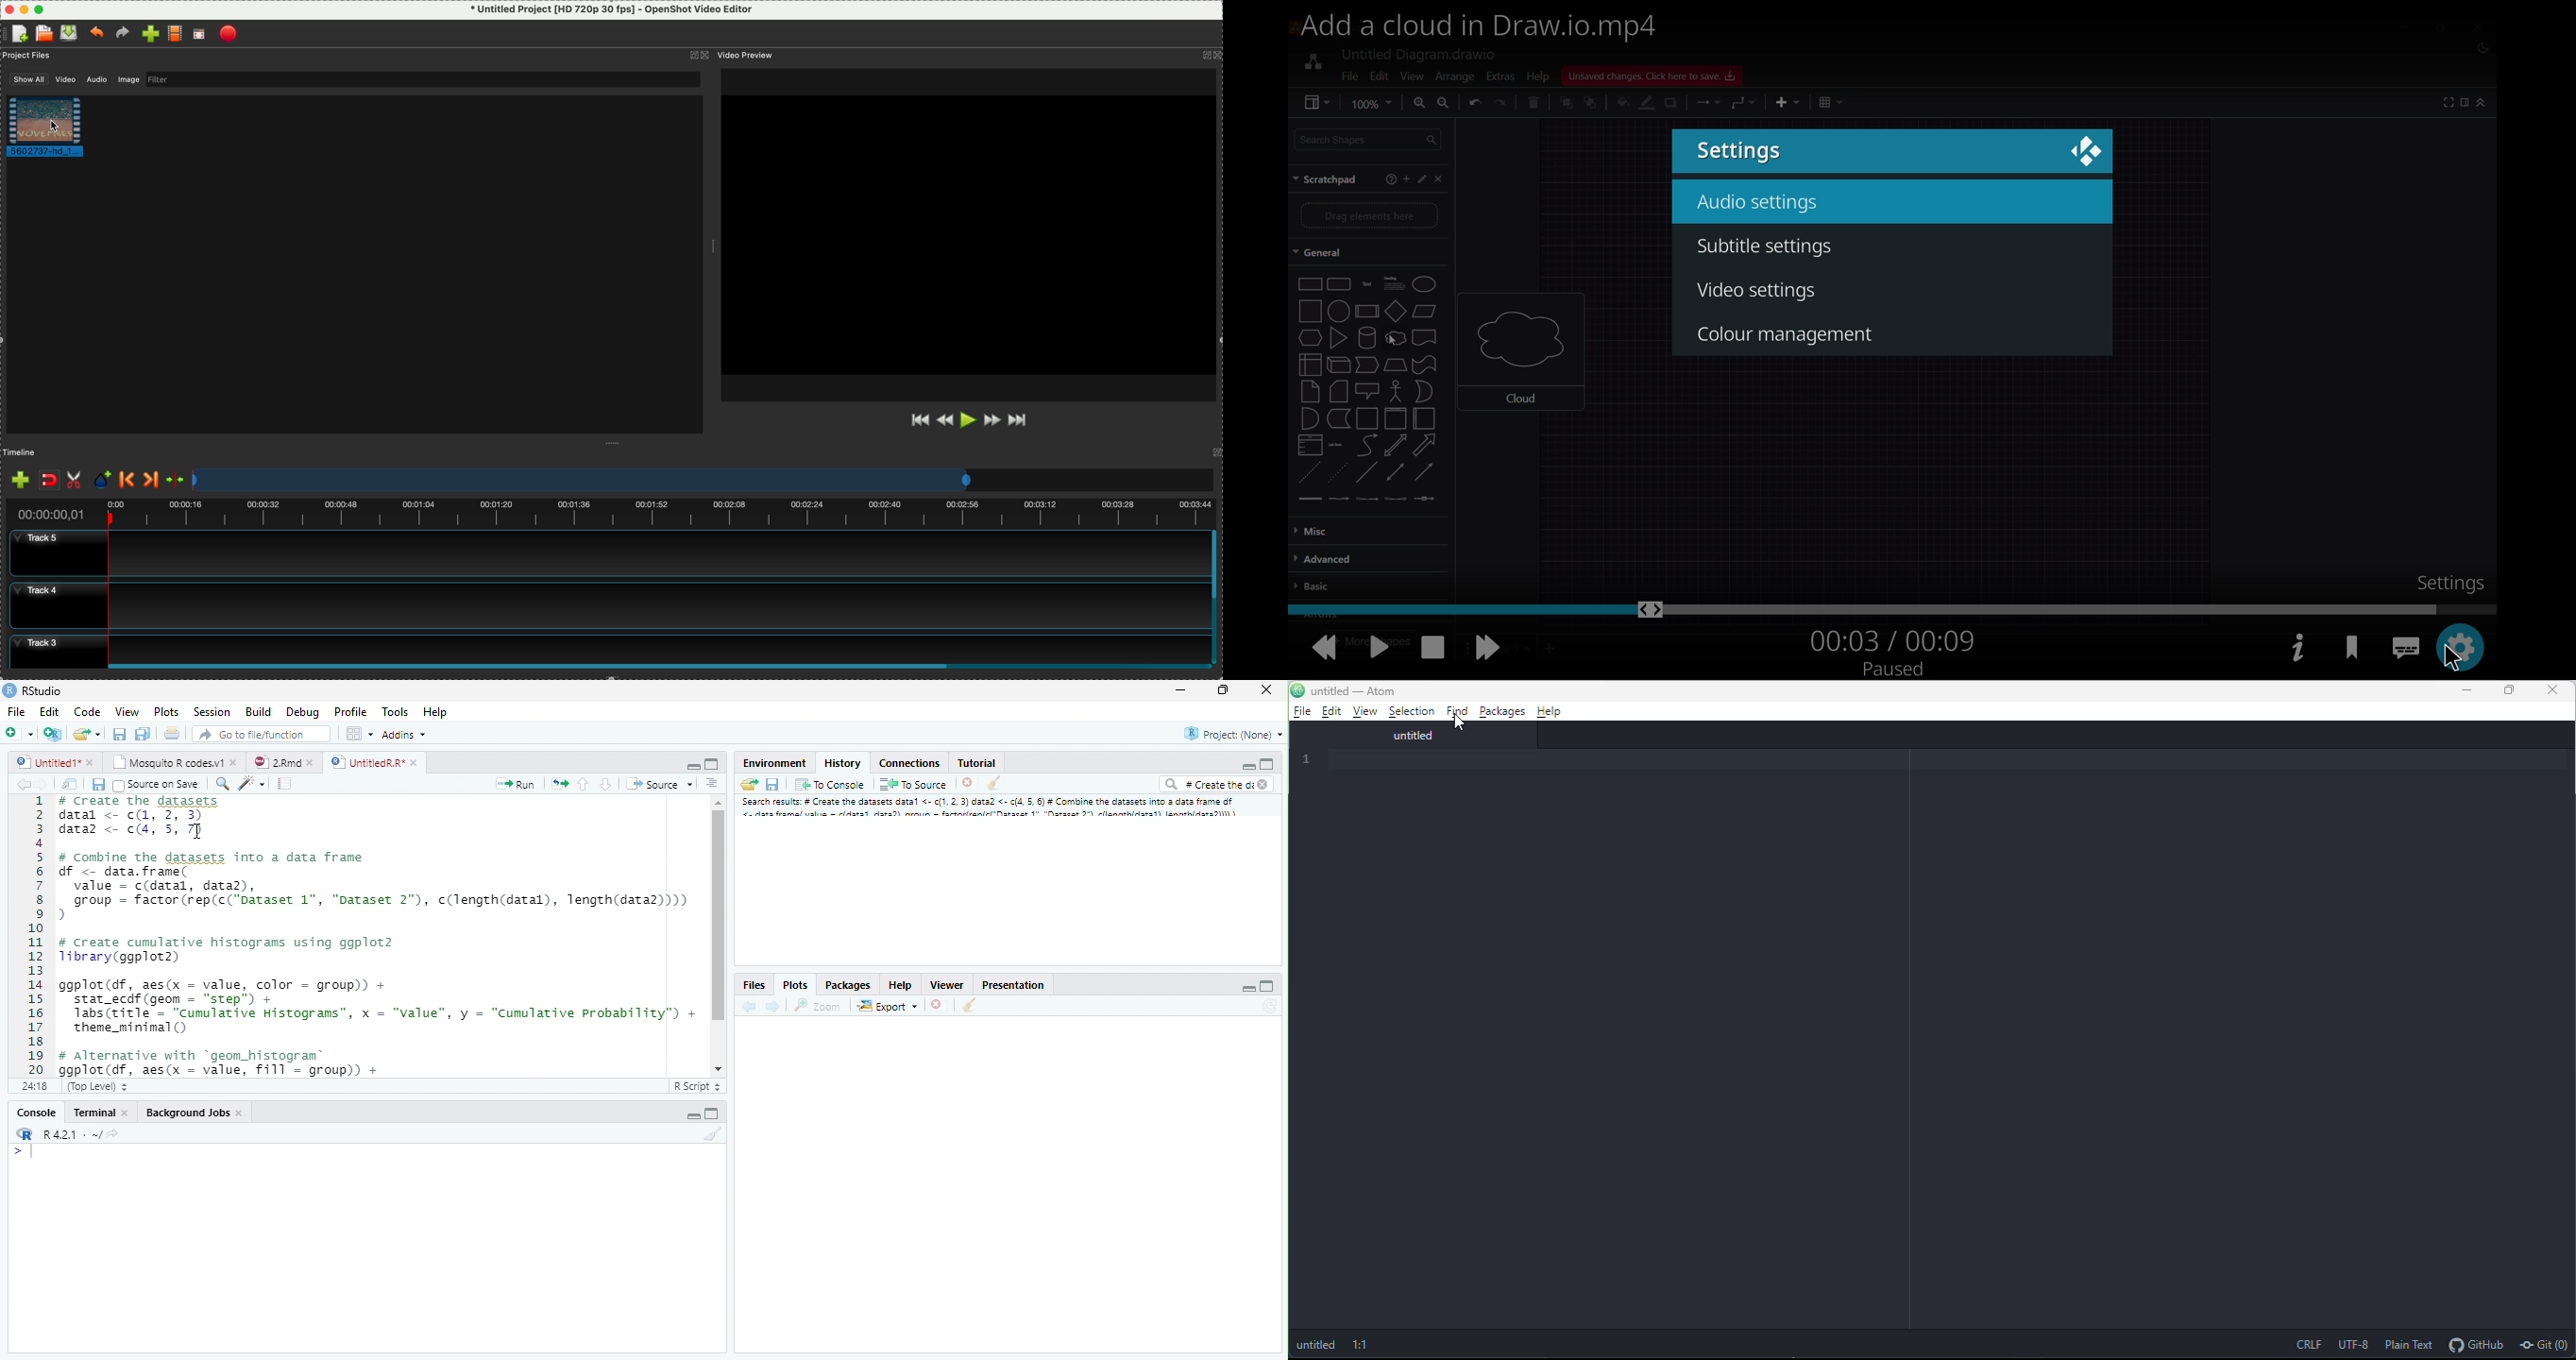  What do you see at coordinates (143, 734) in the screenshot?
I see `Save all` at bounding box center [143, 734].